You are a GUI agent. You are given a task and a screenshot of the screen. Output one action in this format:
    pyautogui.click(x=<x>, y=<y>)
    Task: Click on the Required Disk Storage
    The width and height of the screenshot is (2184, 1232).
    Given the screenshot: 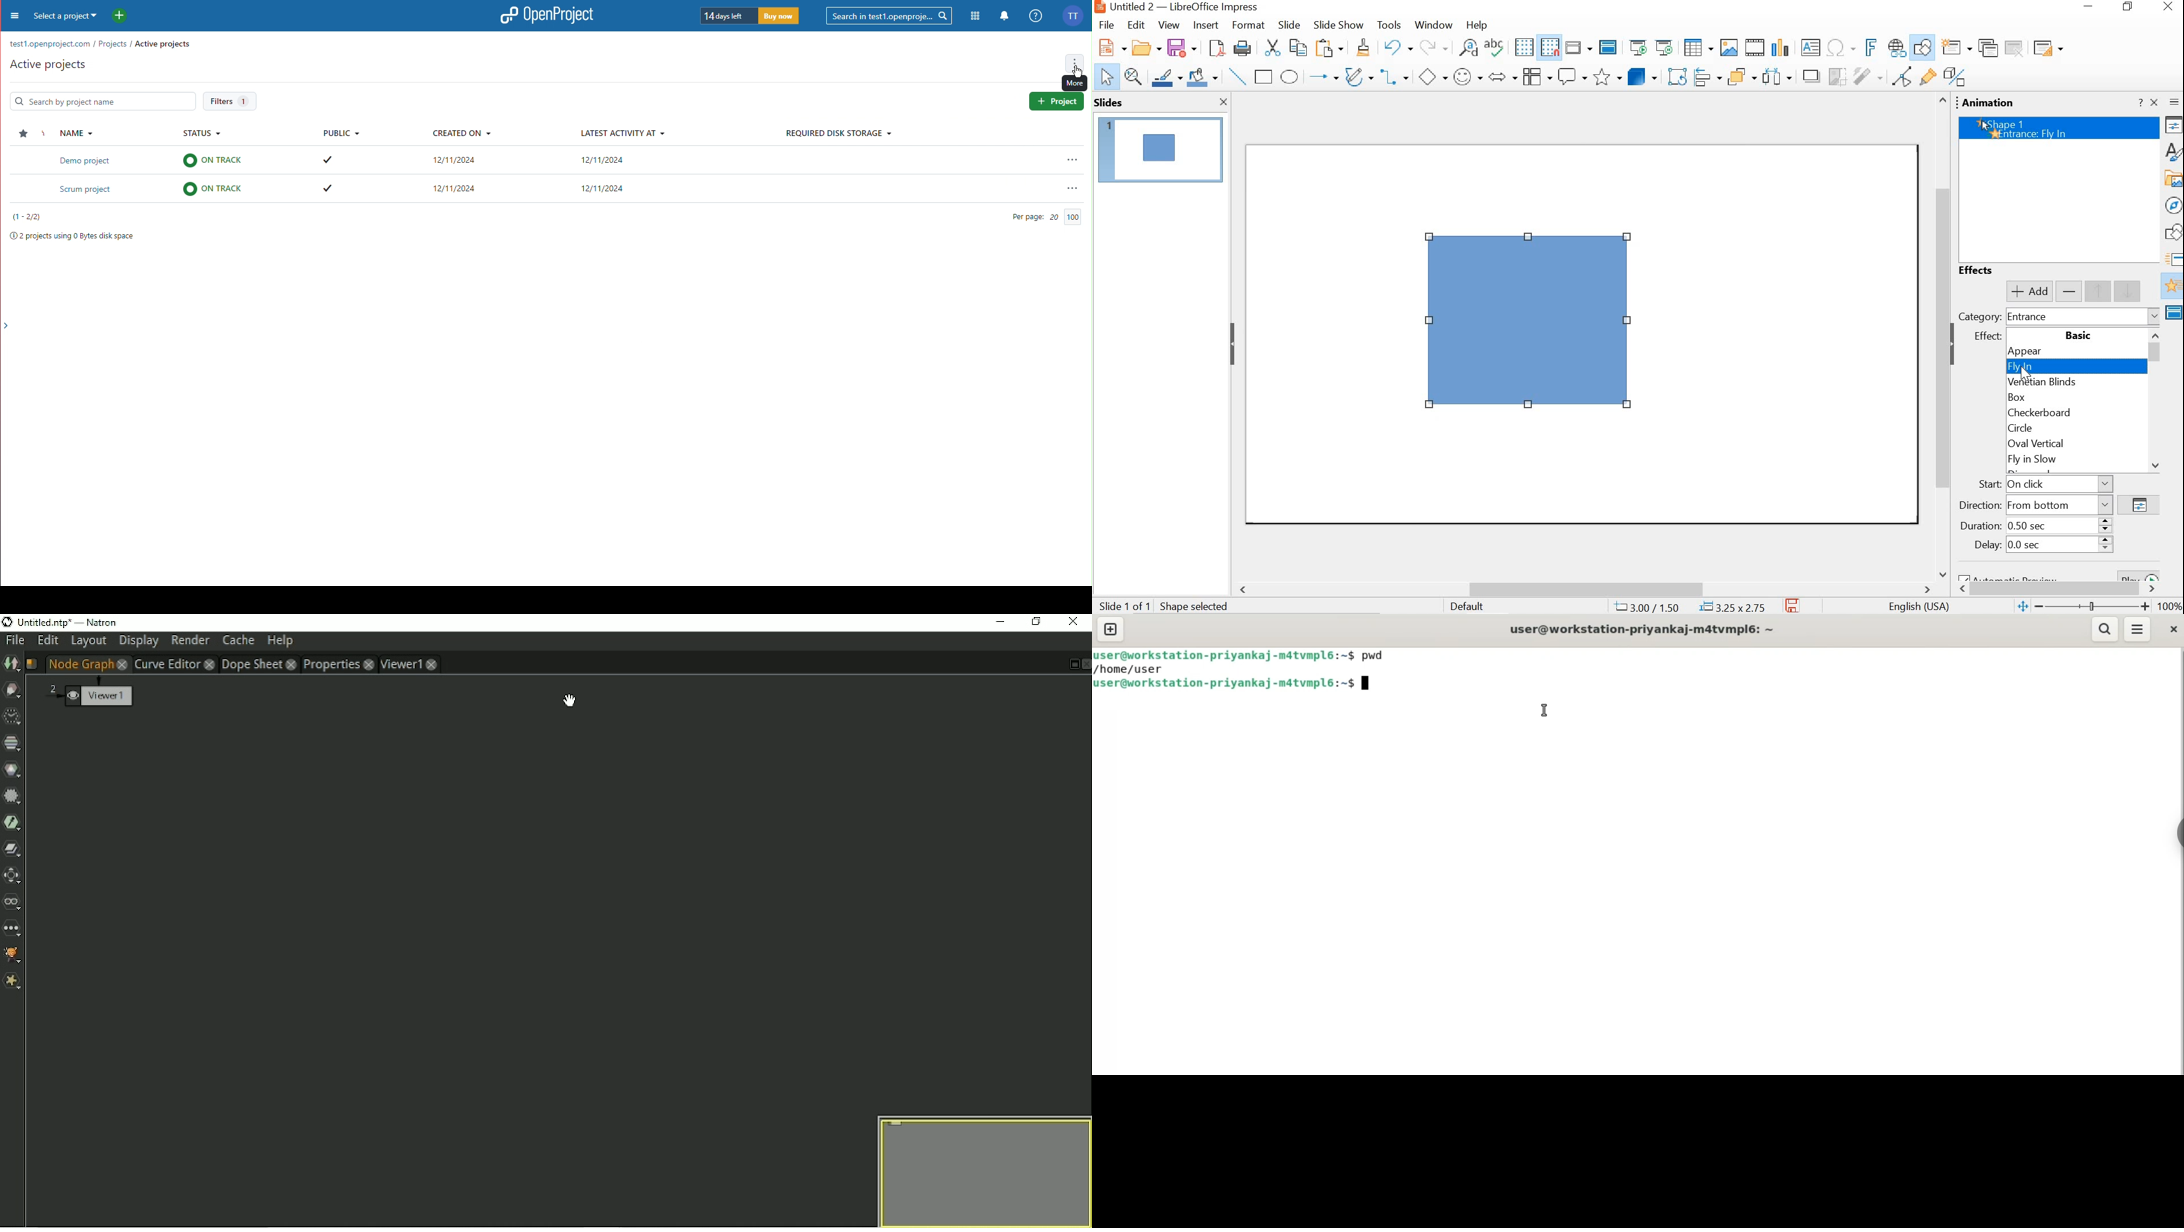 What is the action you would take?
    pyautogui.click(x=837, y=133)
    